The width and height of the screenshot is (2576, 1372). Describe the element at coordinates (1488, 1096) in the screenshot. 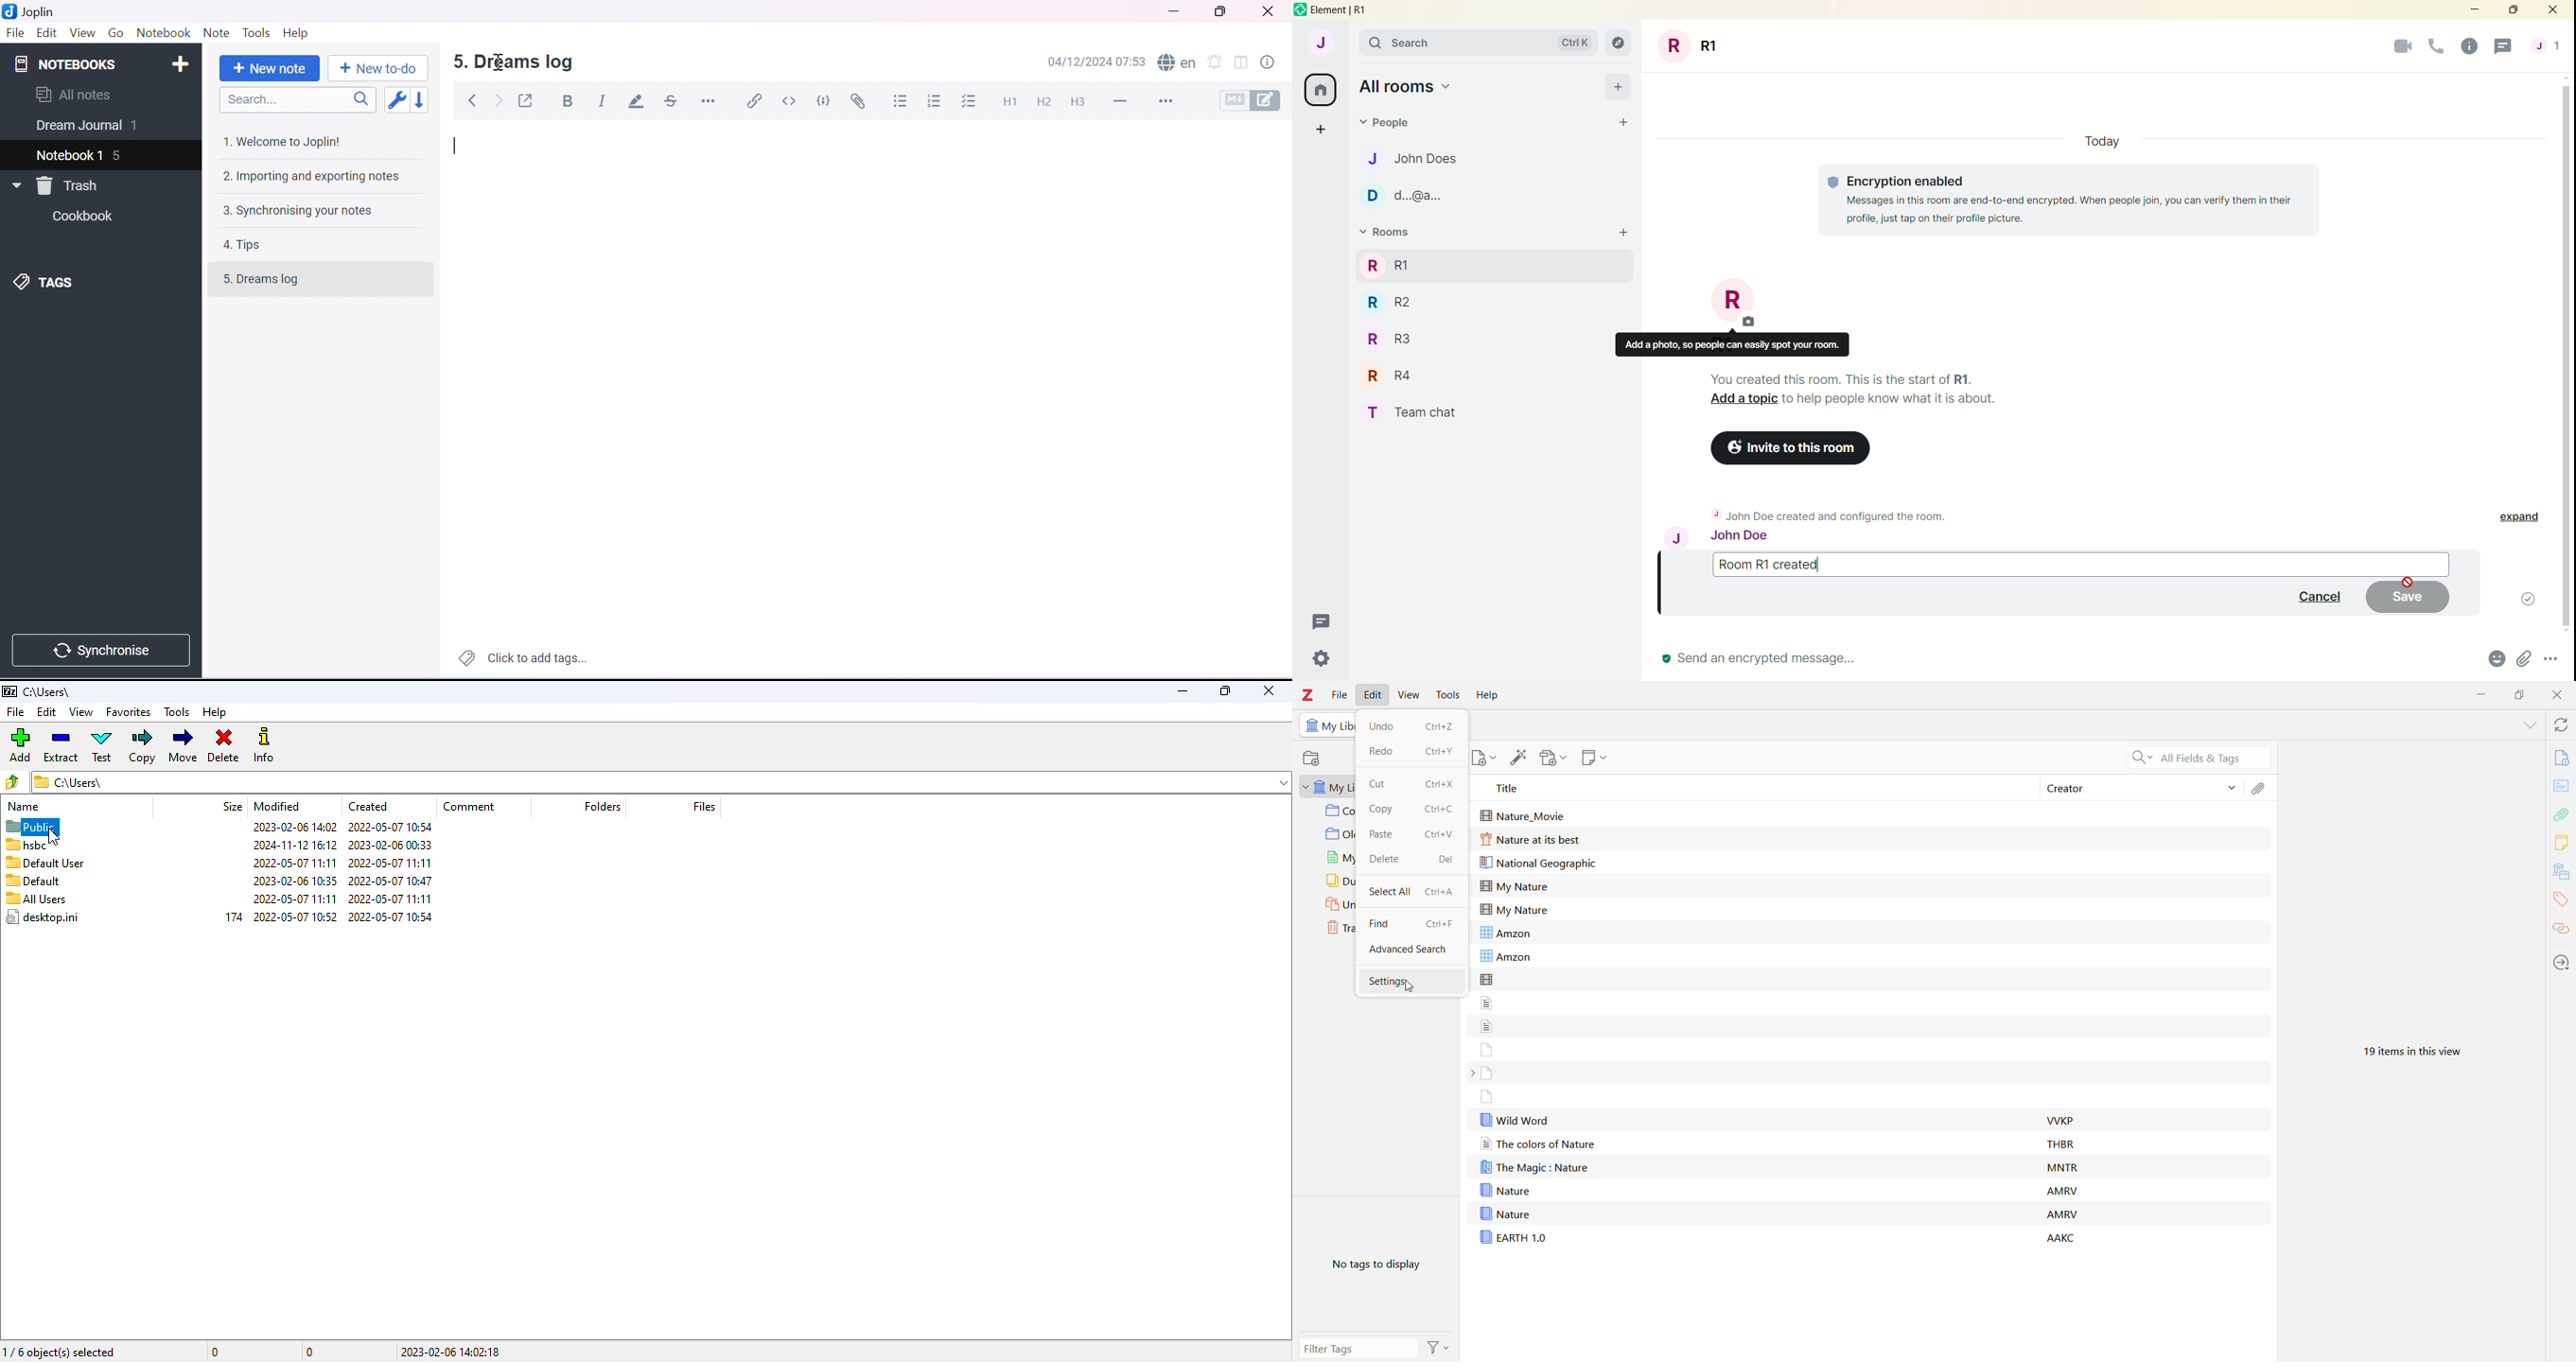

I see `file without title` at that location.